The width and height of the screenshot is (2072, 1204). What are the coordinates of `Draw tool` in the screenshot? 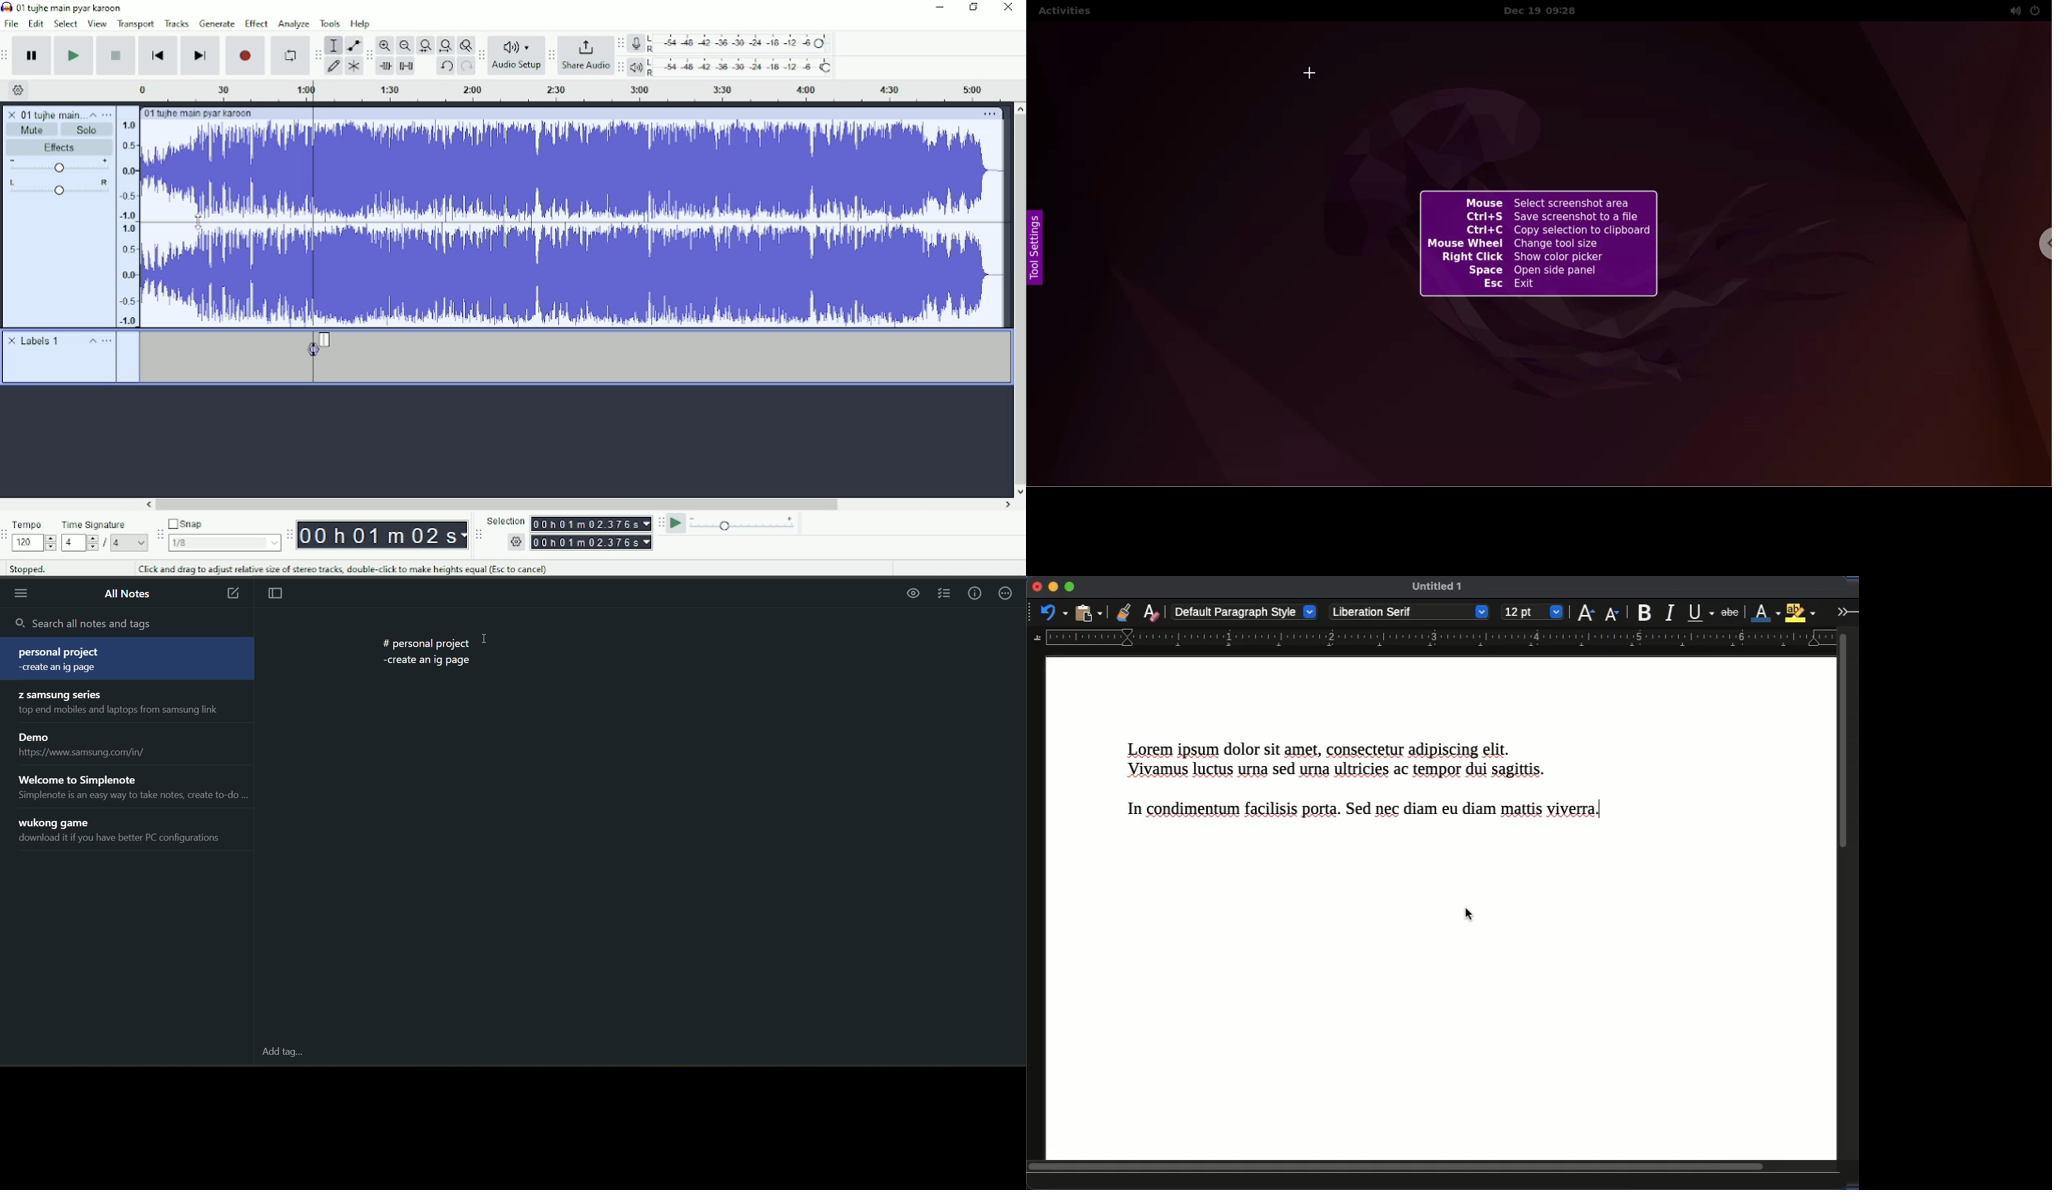 It's located at (334, 66).